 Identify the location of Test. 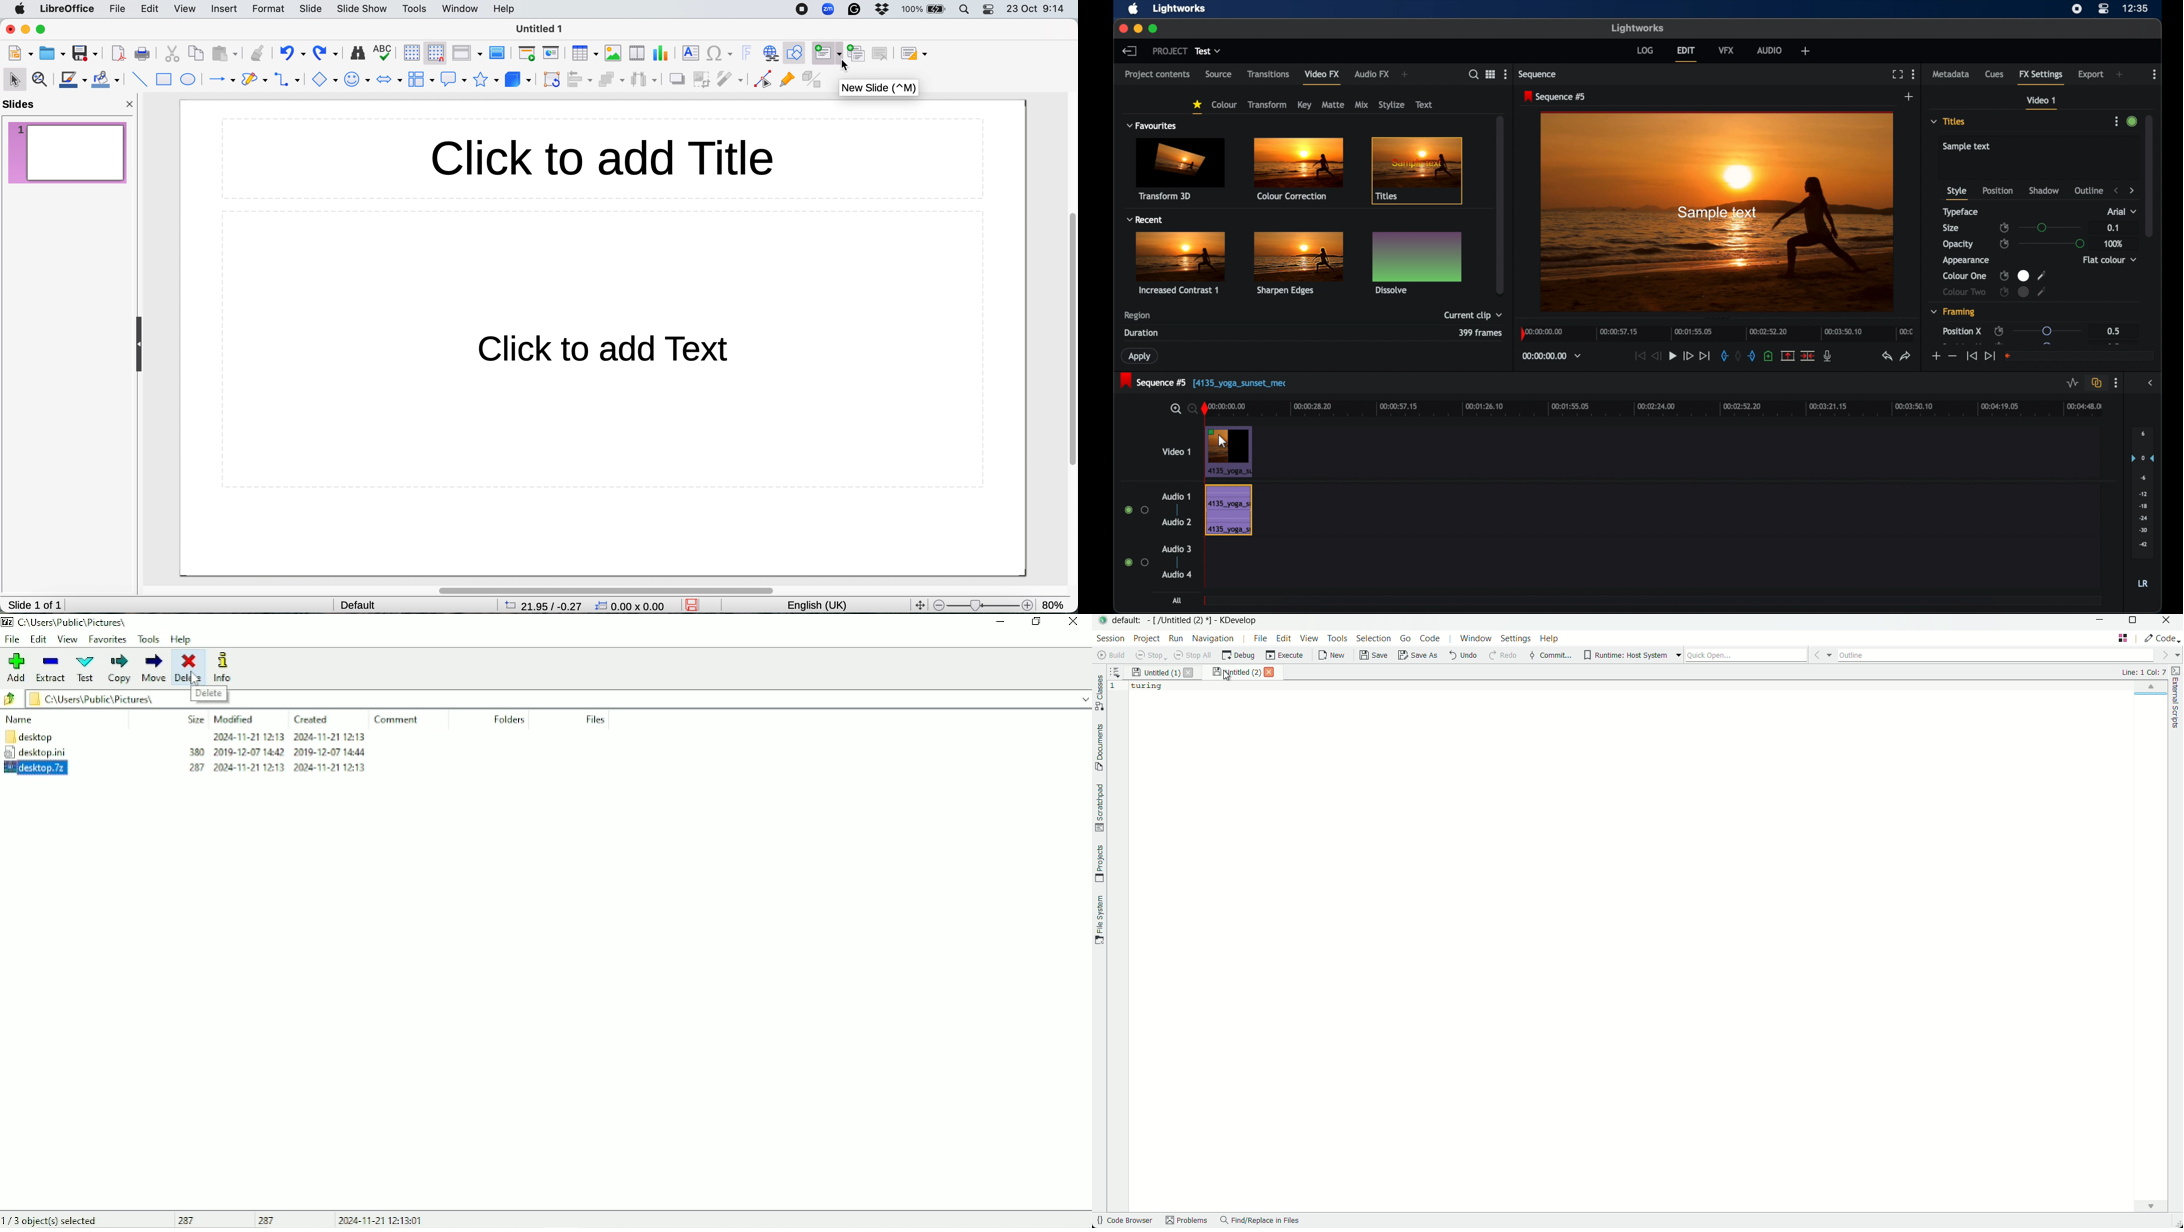
(86, 669).